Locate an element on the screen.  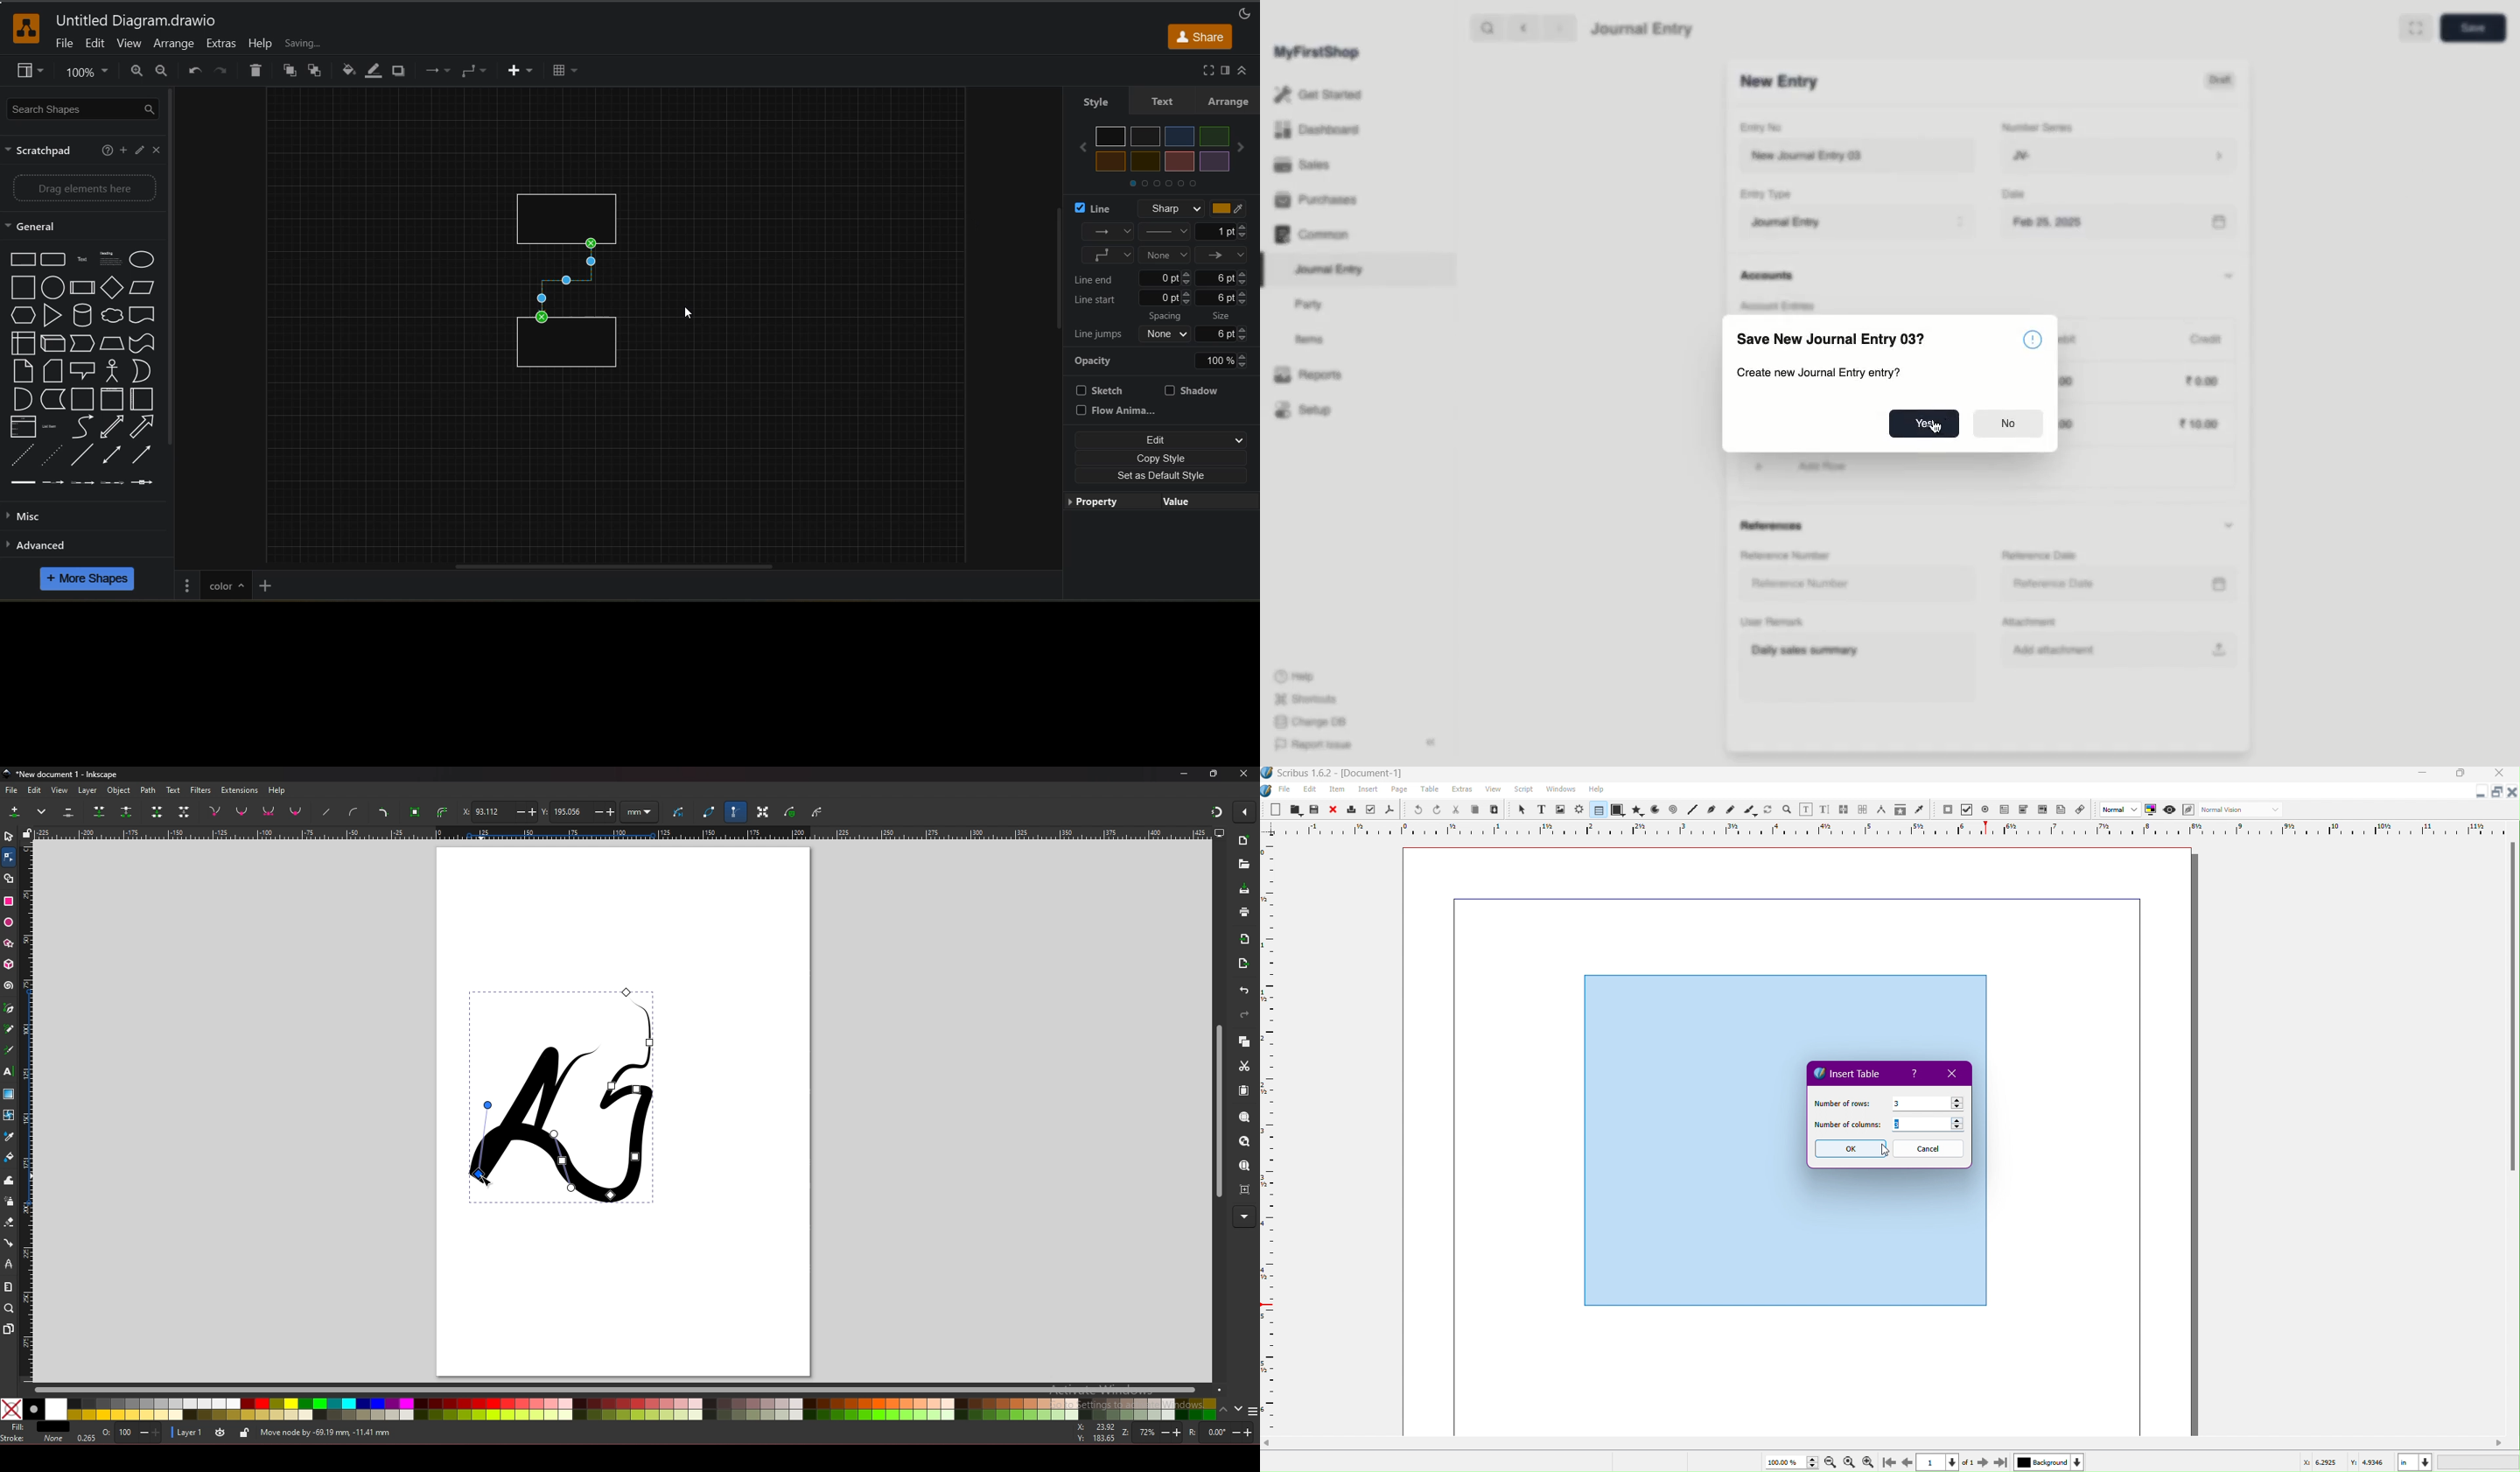
Arc is located at coordinates (1655, 811).